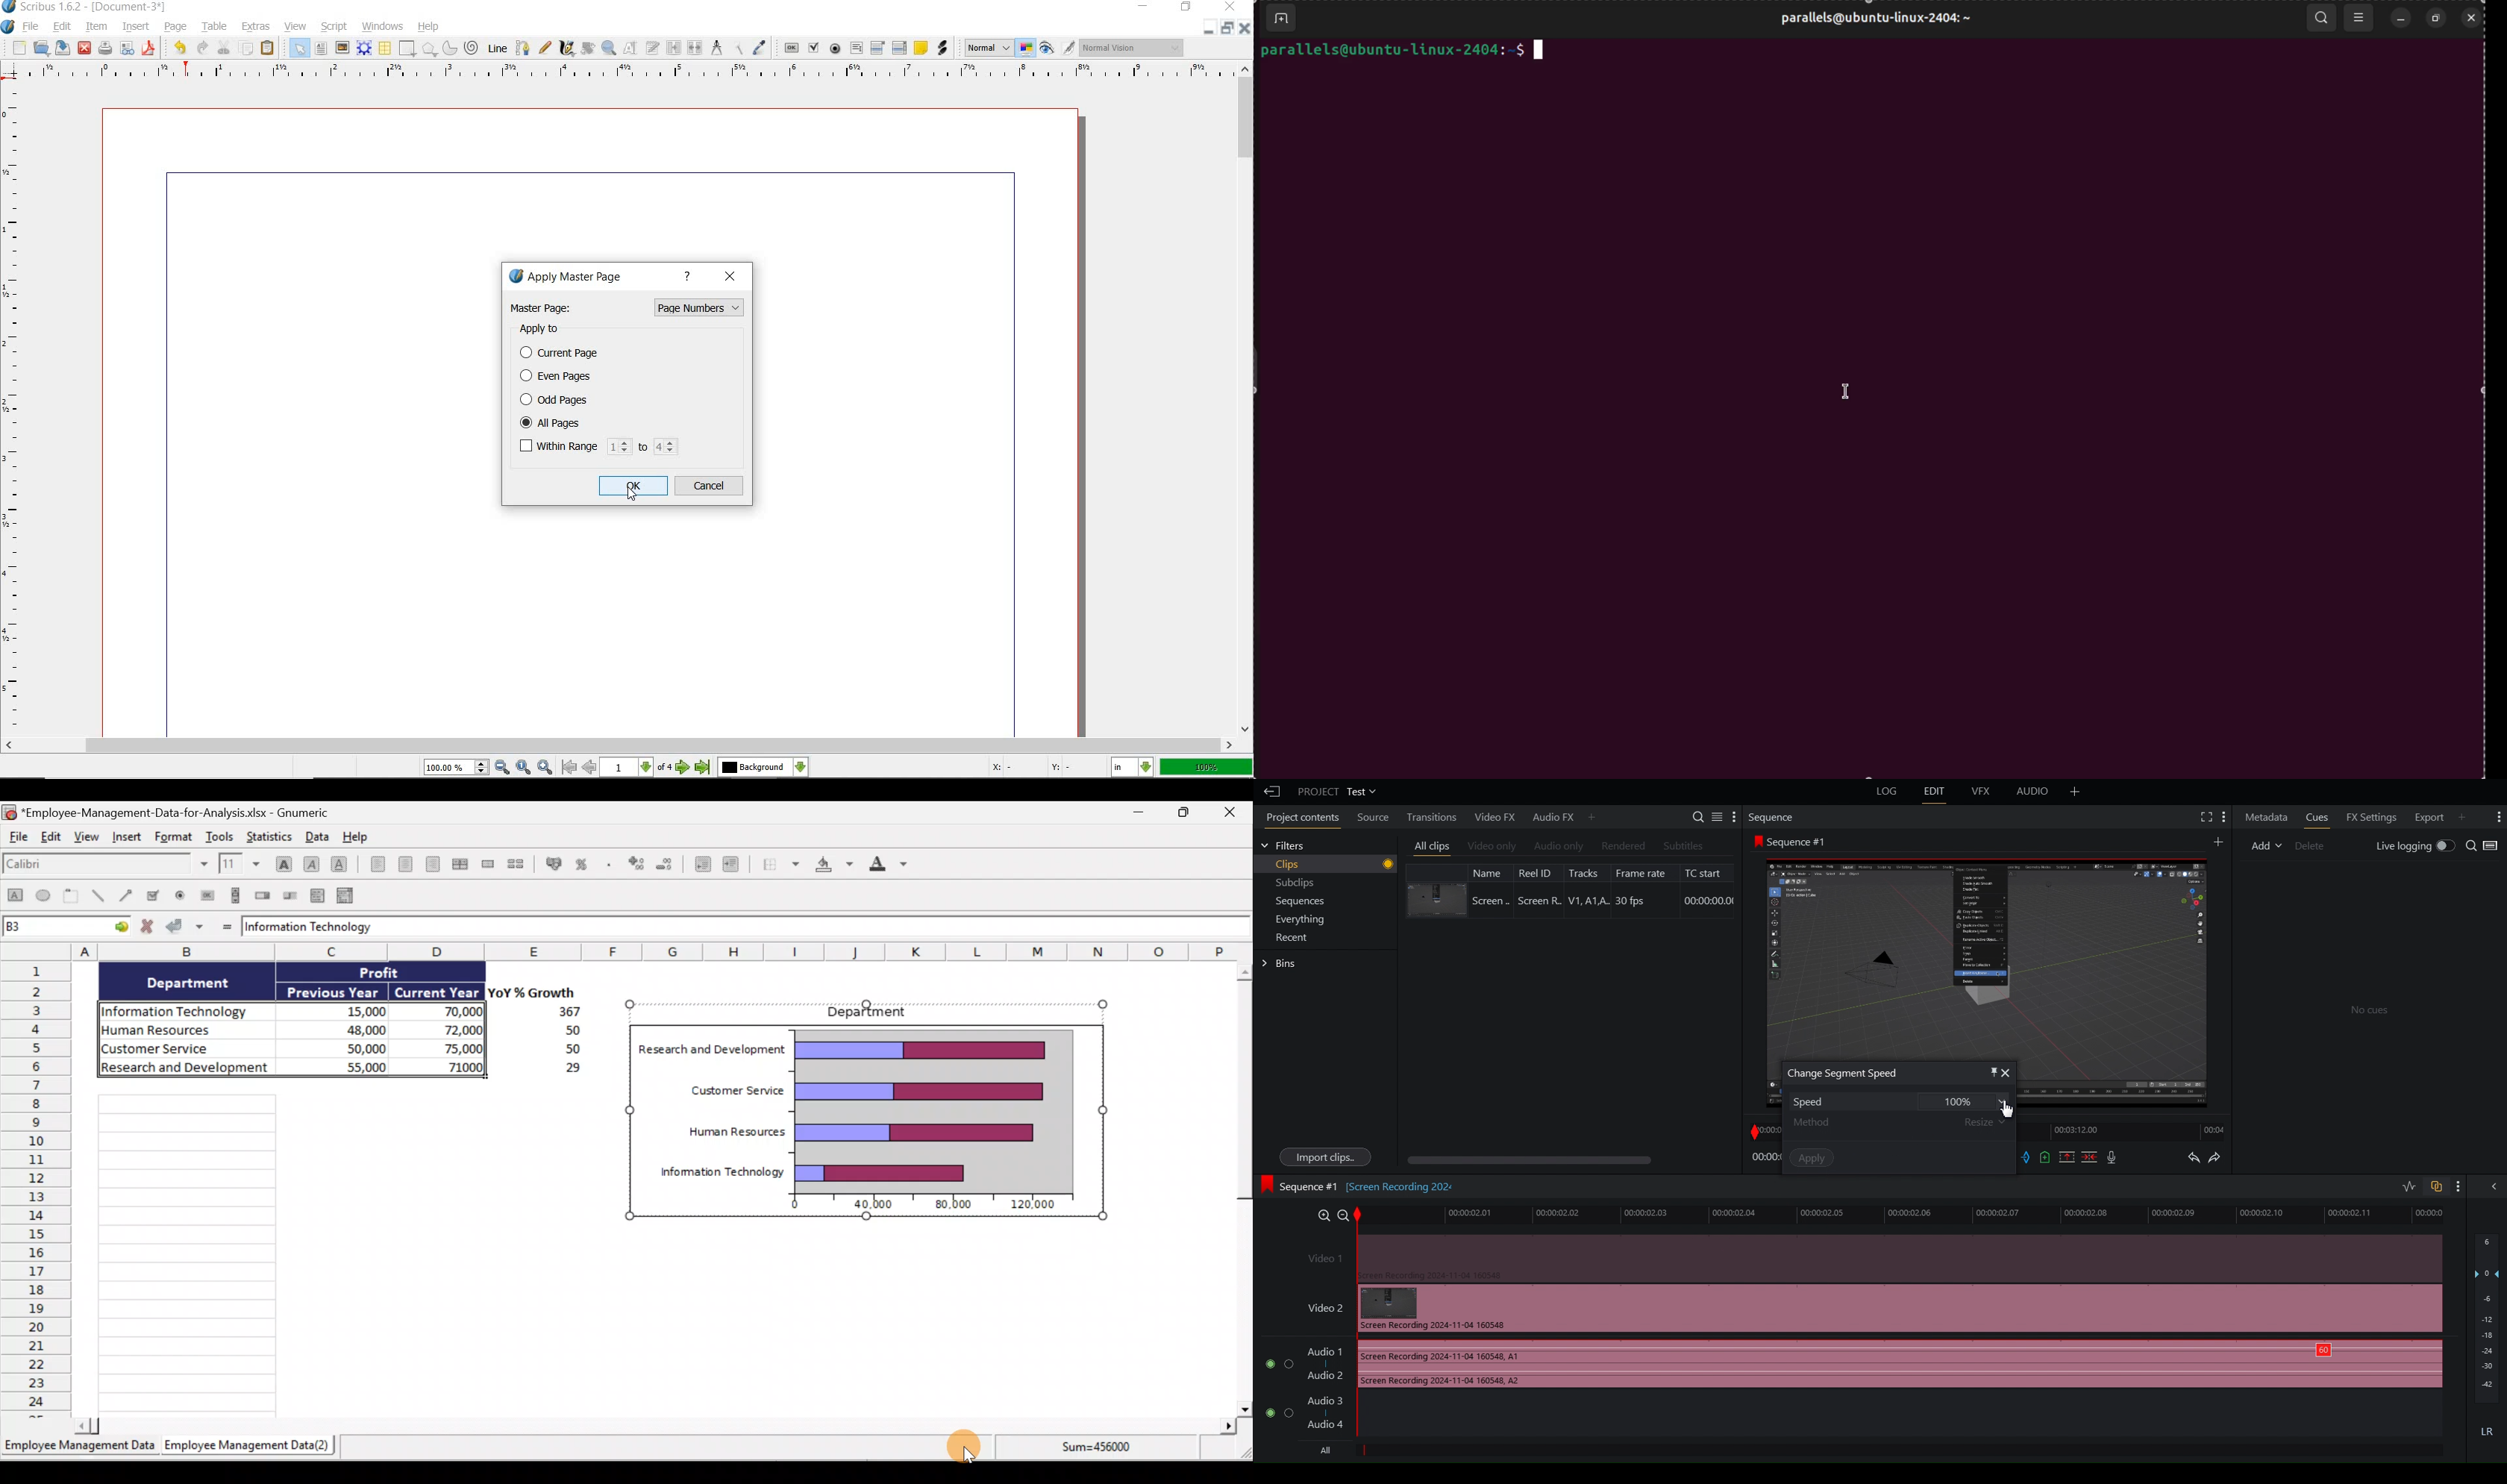  I want to click on 120.000, so click(1035, 1205).